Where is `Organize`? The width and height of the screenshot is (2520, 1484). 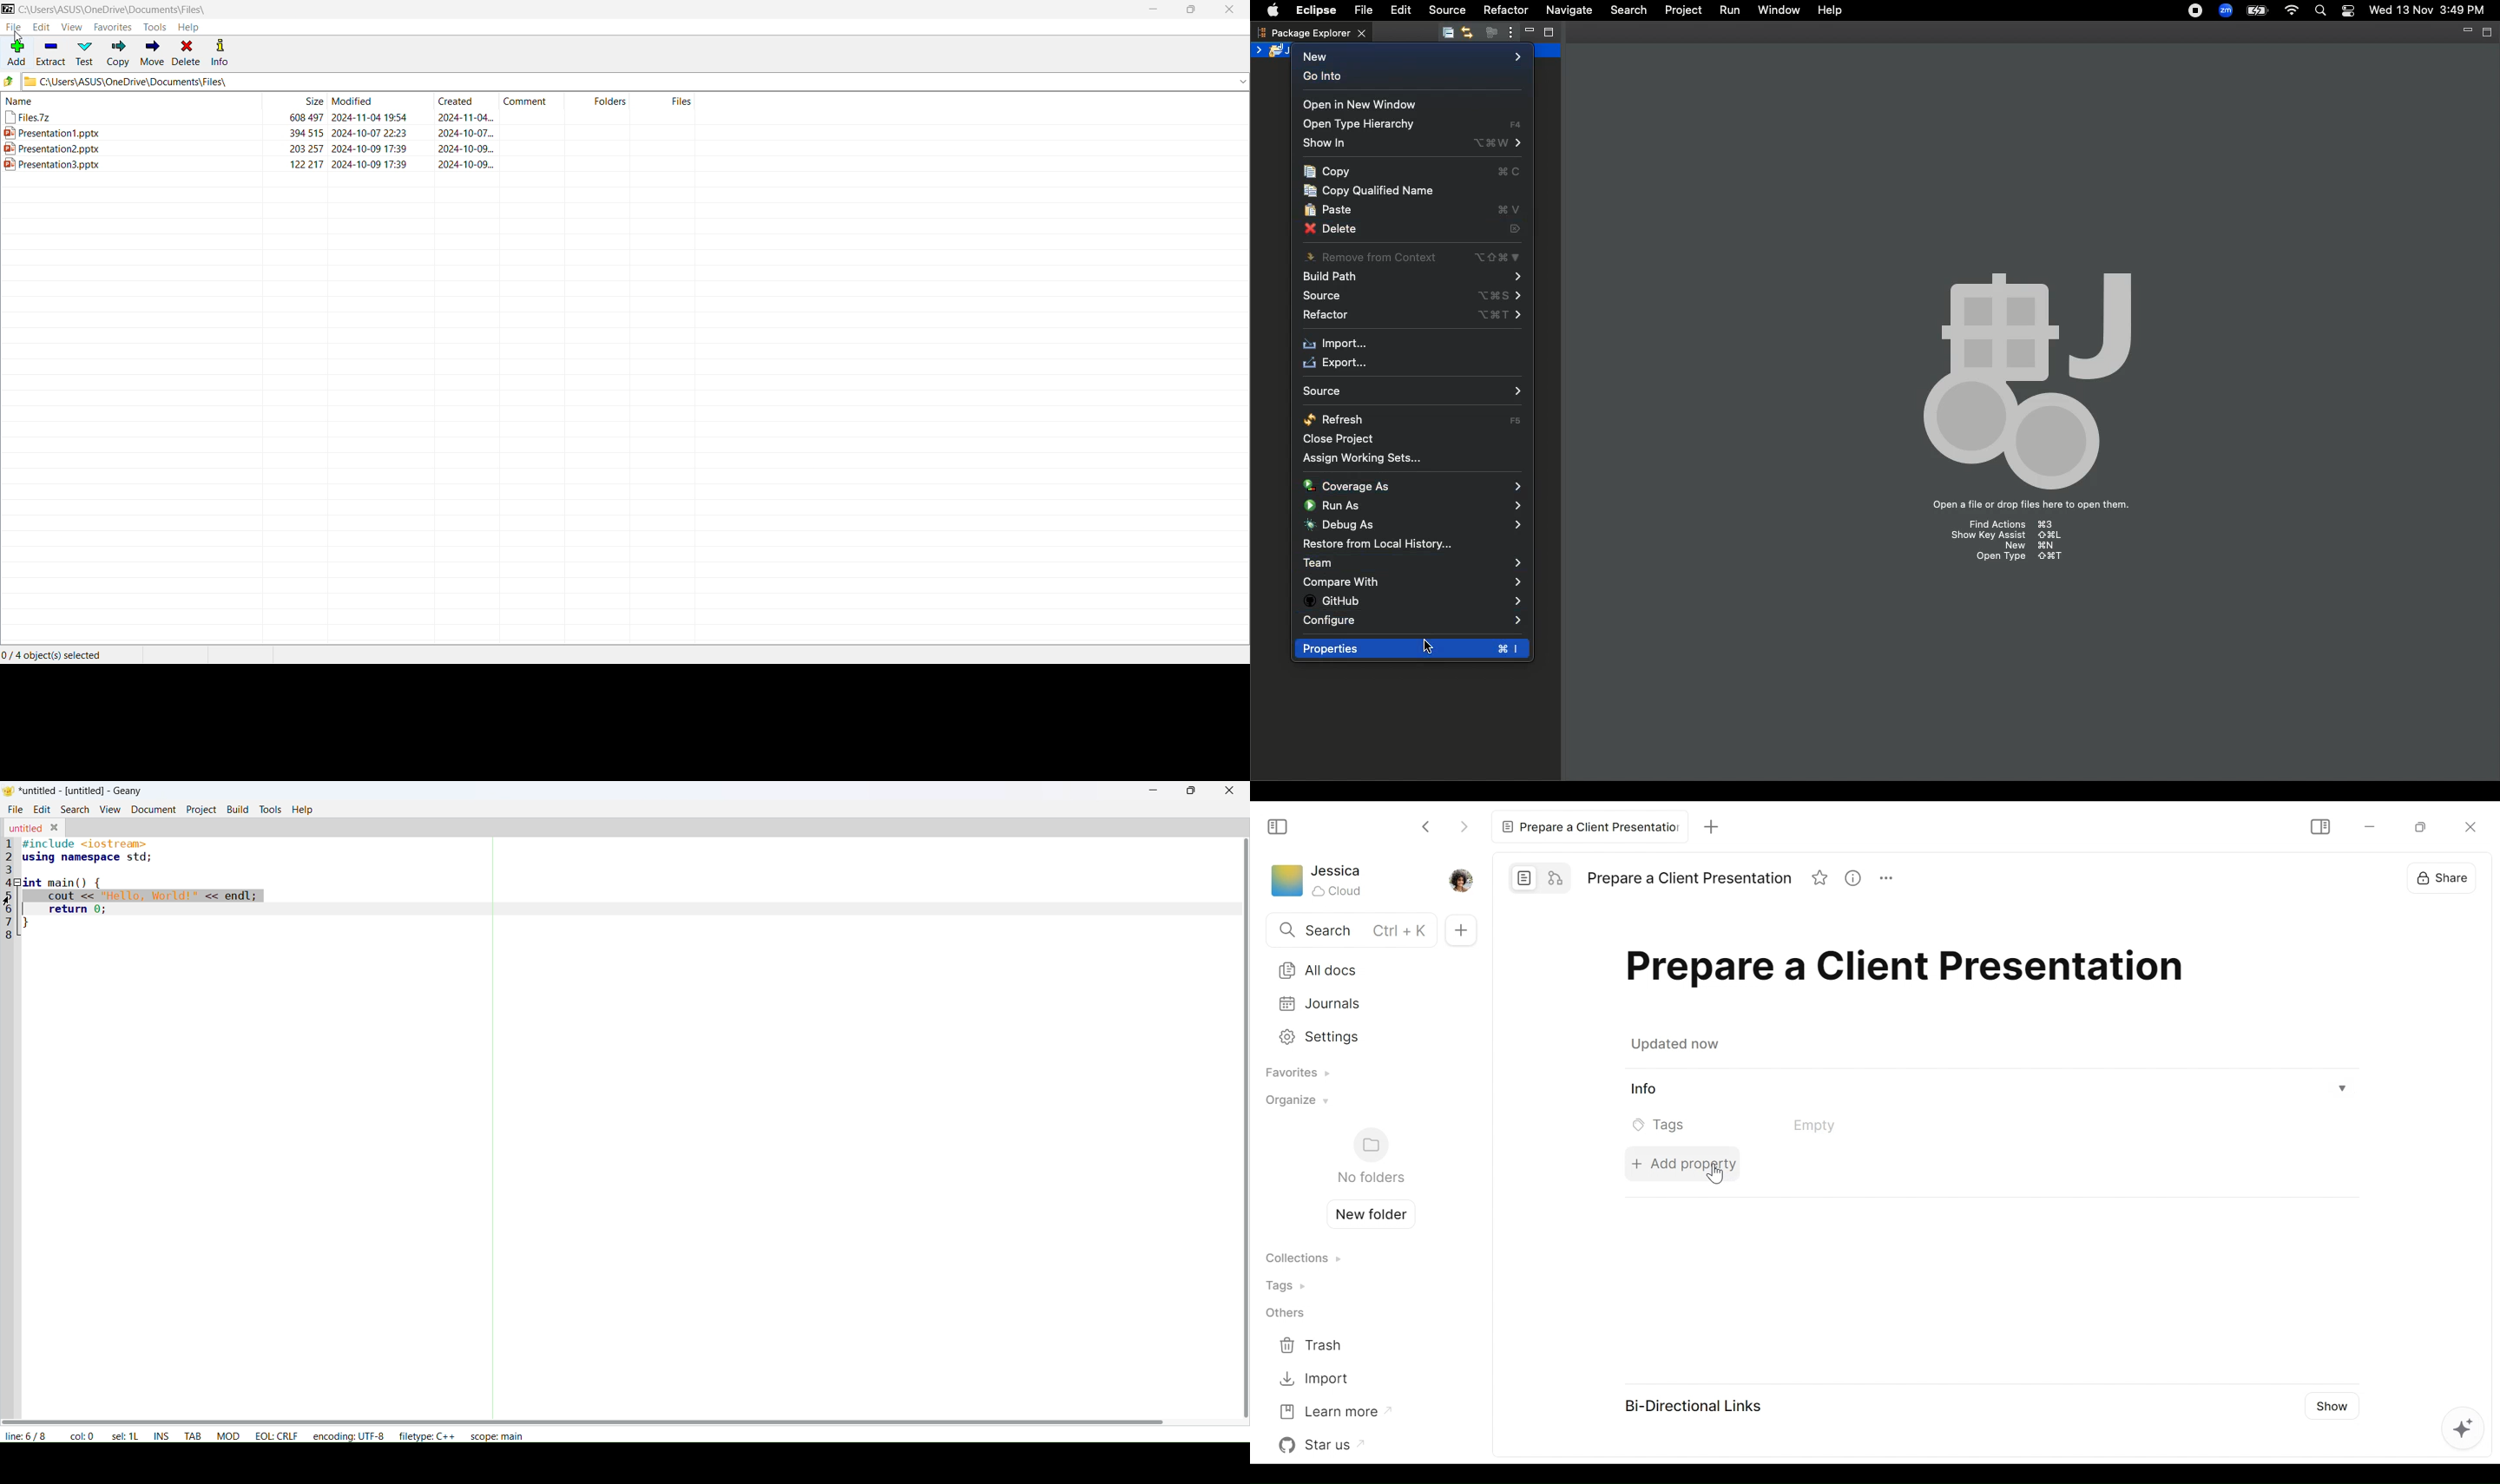
Organize is located at coordinates (1294, 1104).